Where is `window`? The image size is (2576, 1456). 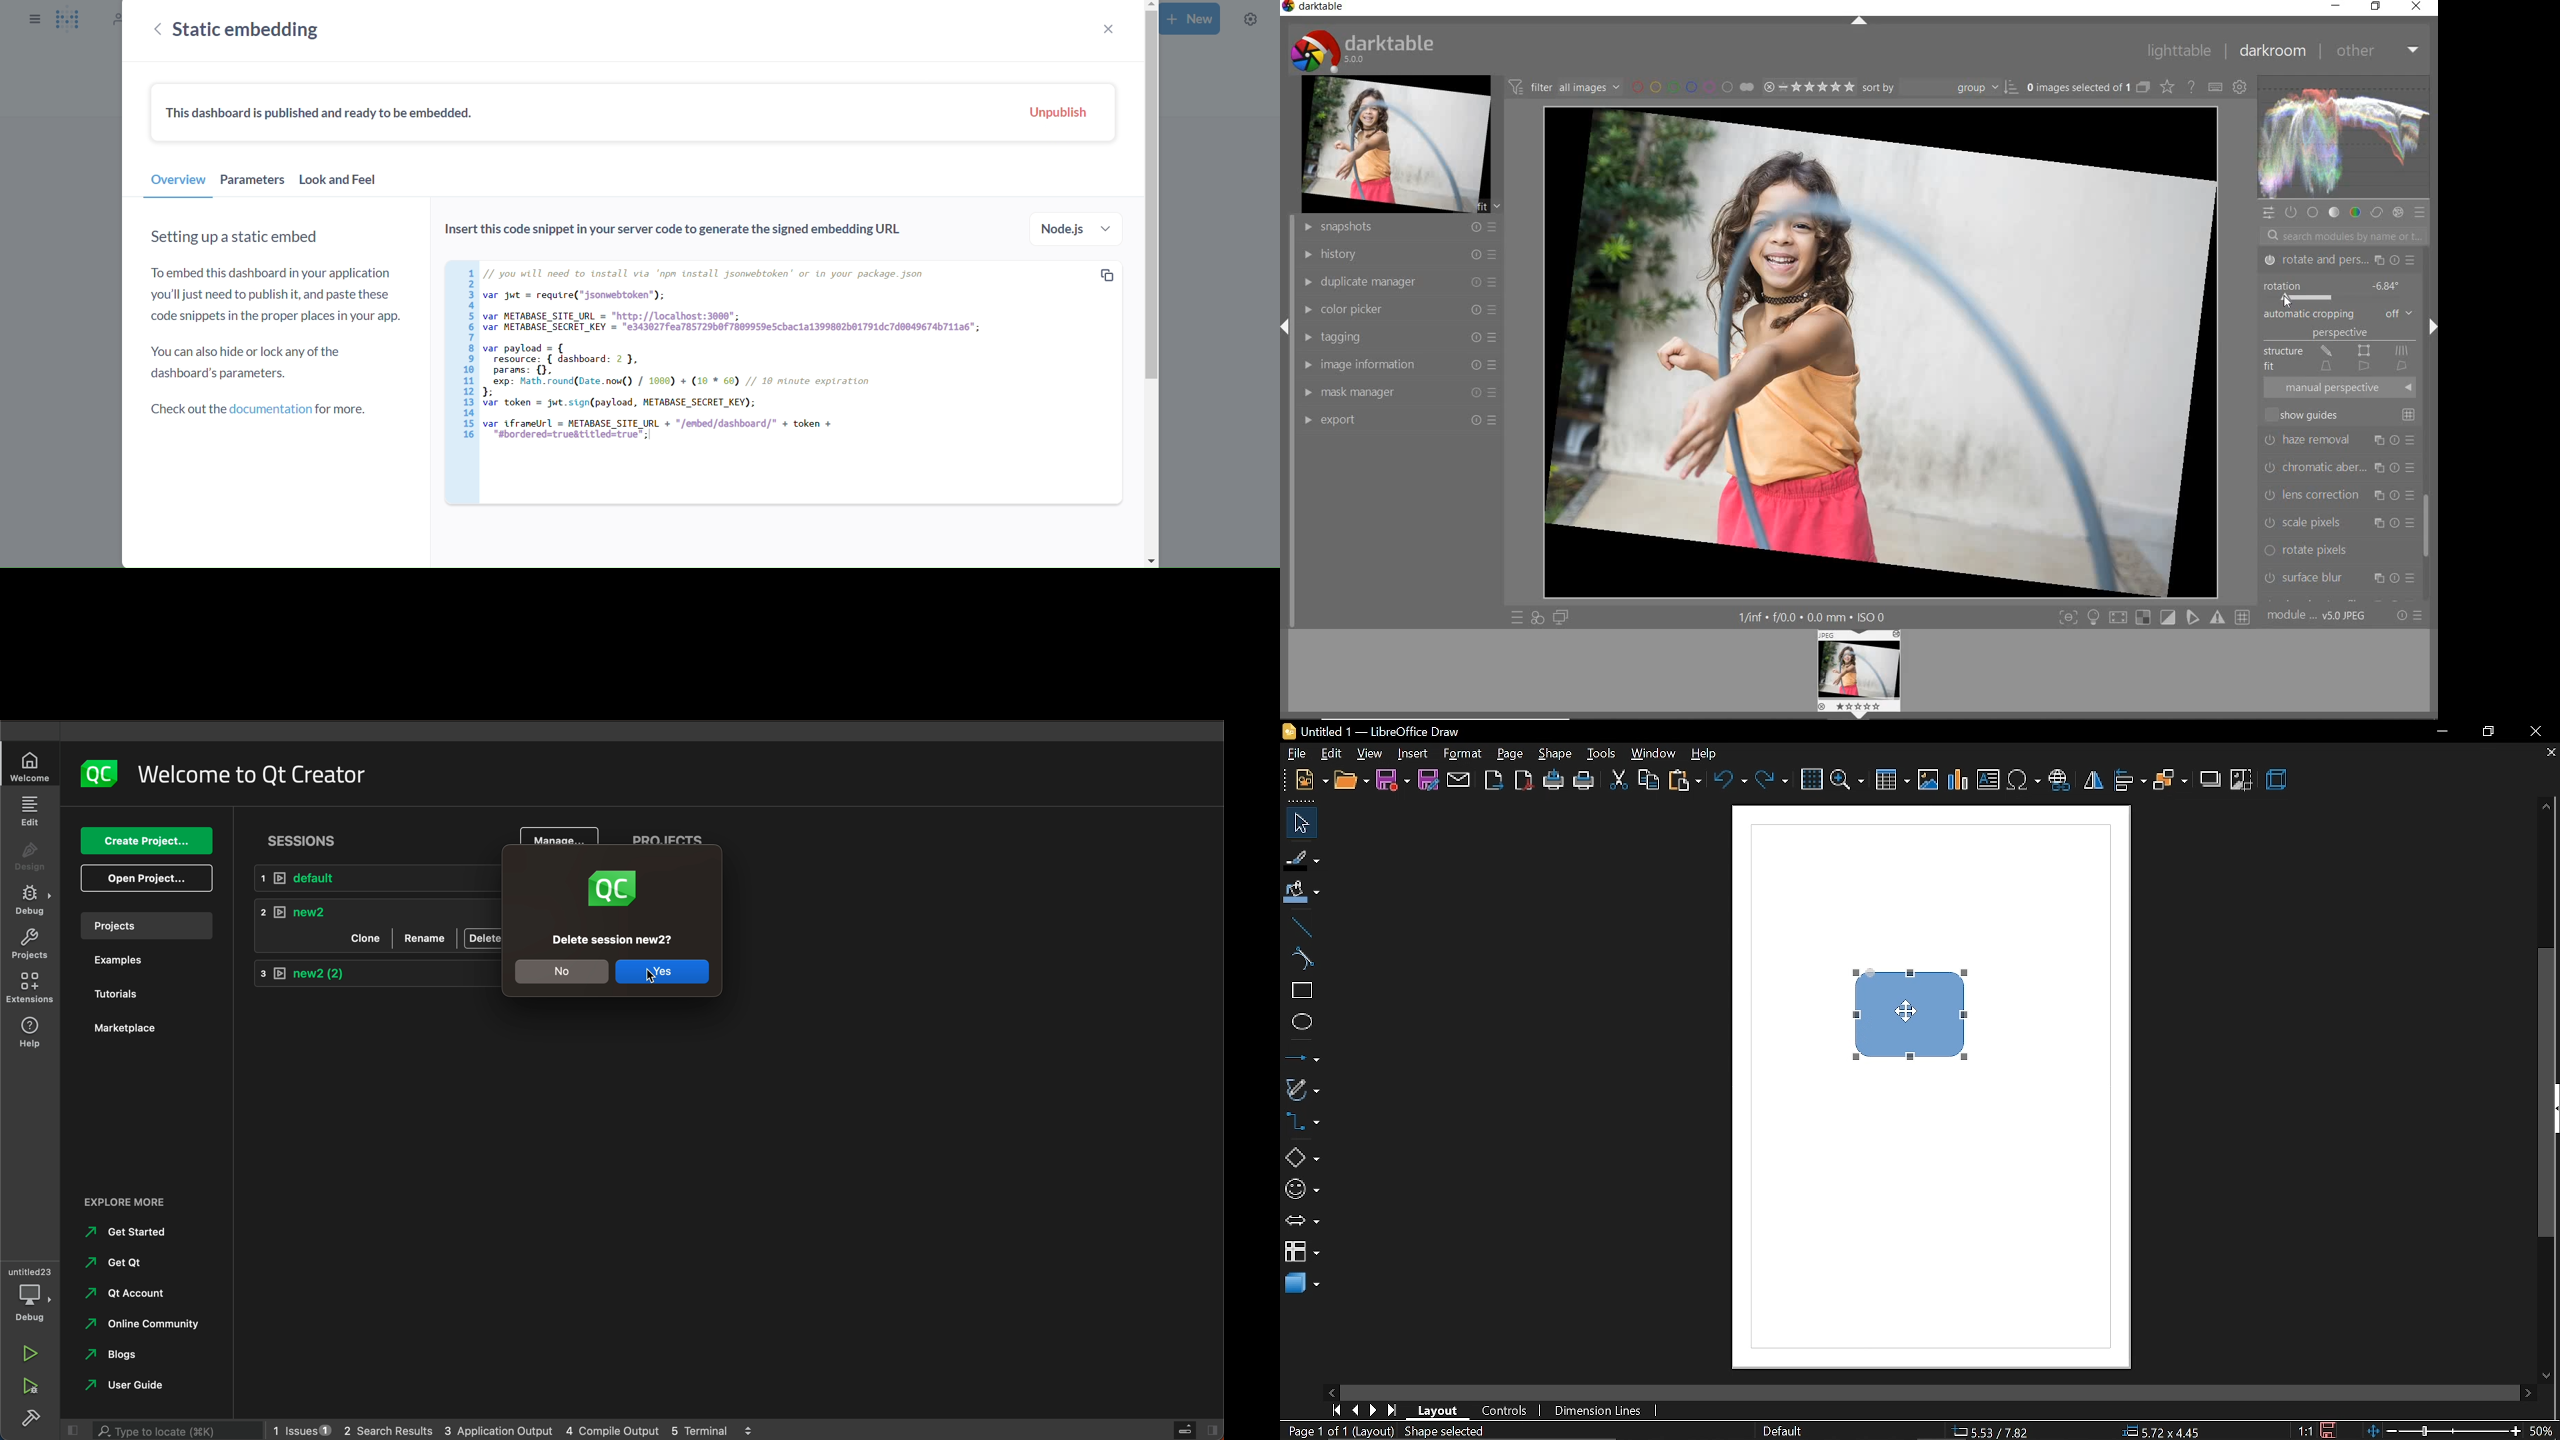 window is located at coordinates (1655, 754).